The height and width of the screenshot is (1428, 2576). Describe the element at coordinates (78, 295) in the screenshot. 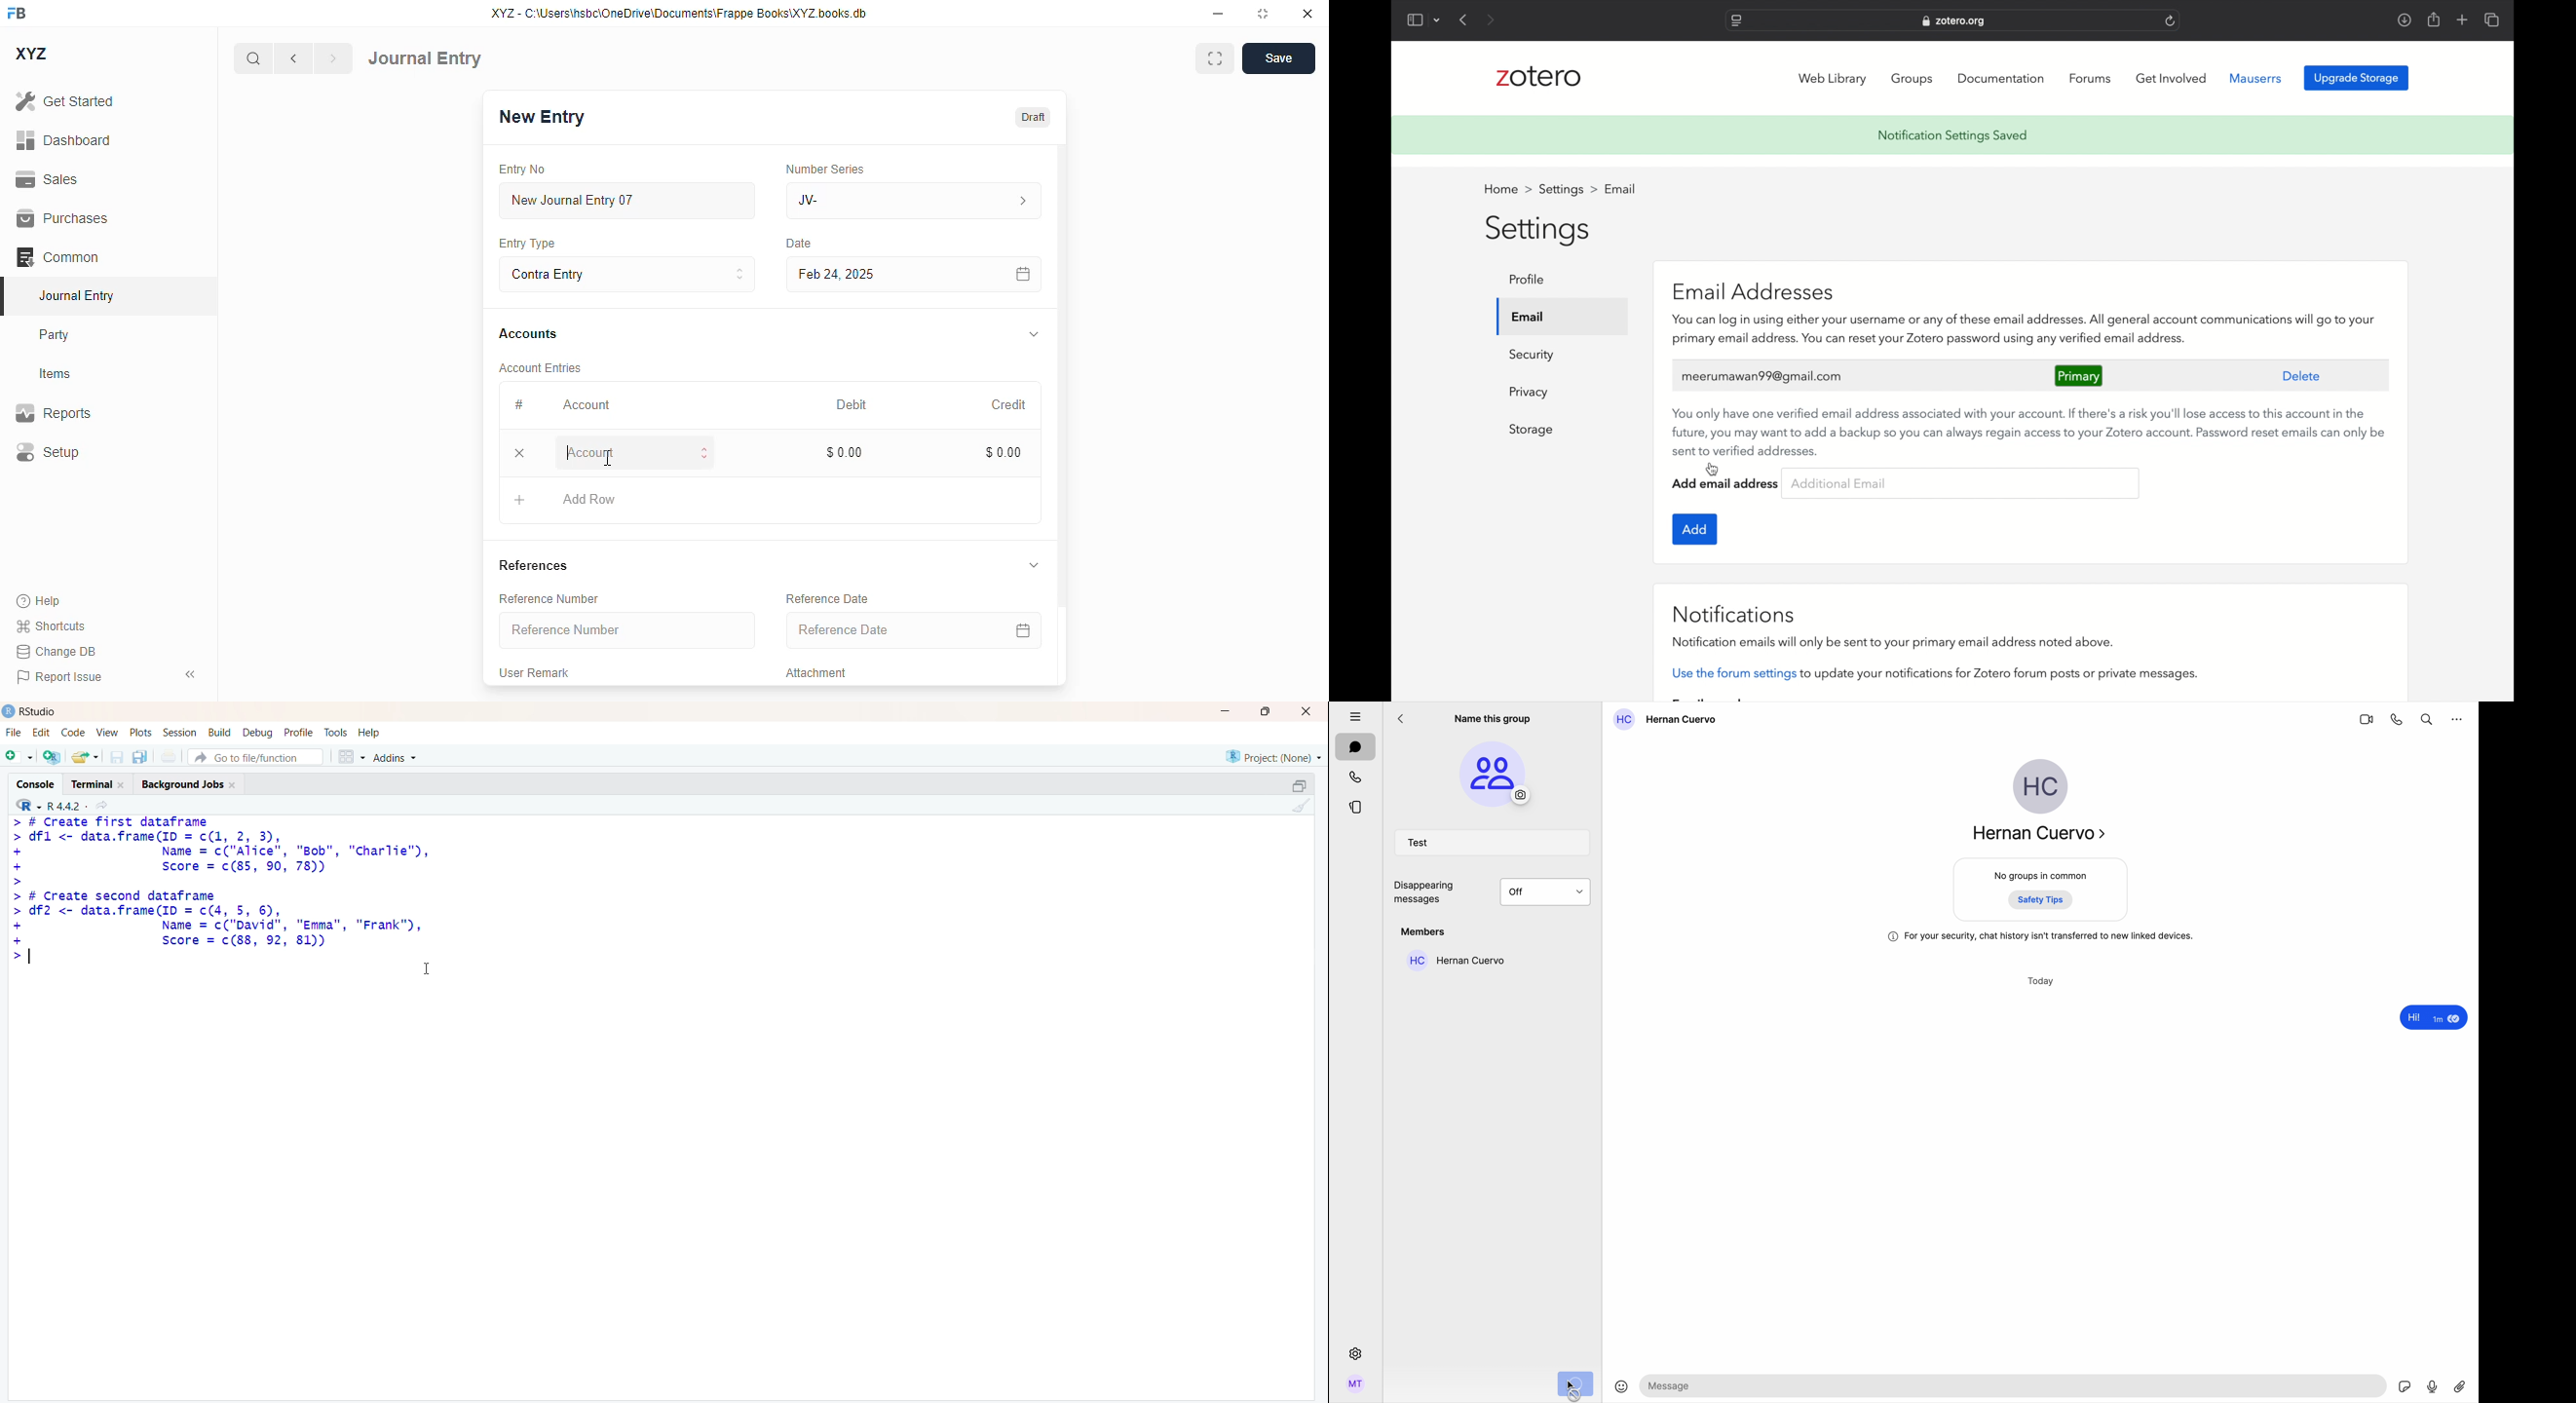

I see `journal entry` at that location.